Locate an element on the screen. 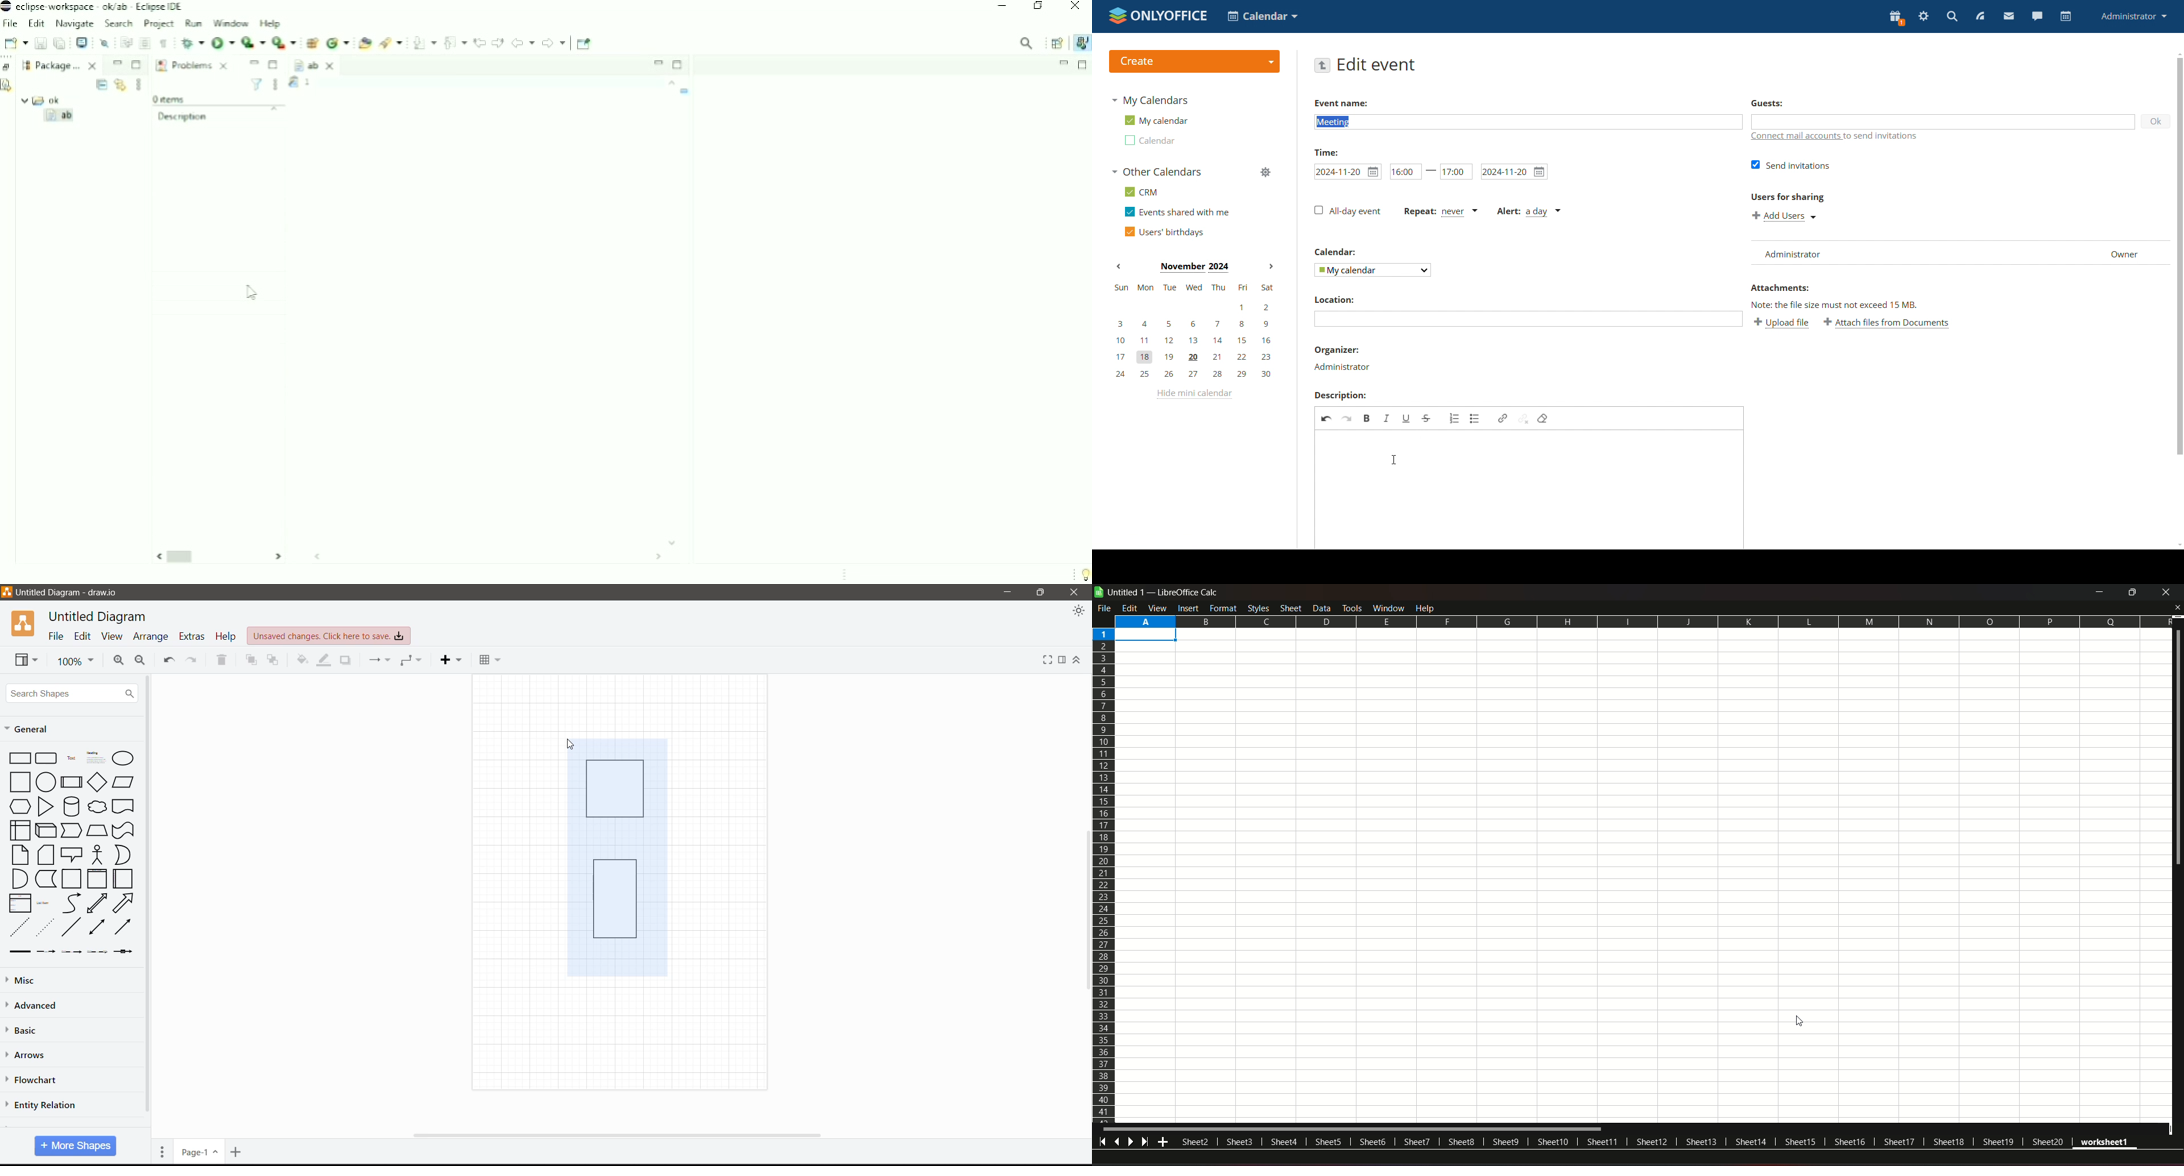 This screenshot has width=2184, height=1176. add location is located at coordinates (1529, 320).